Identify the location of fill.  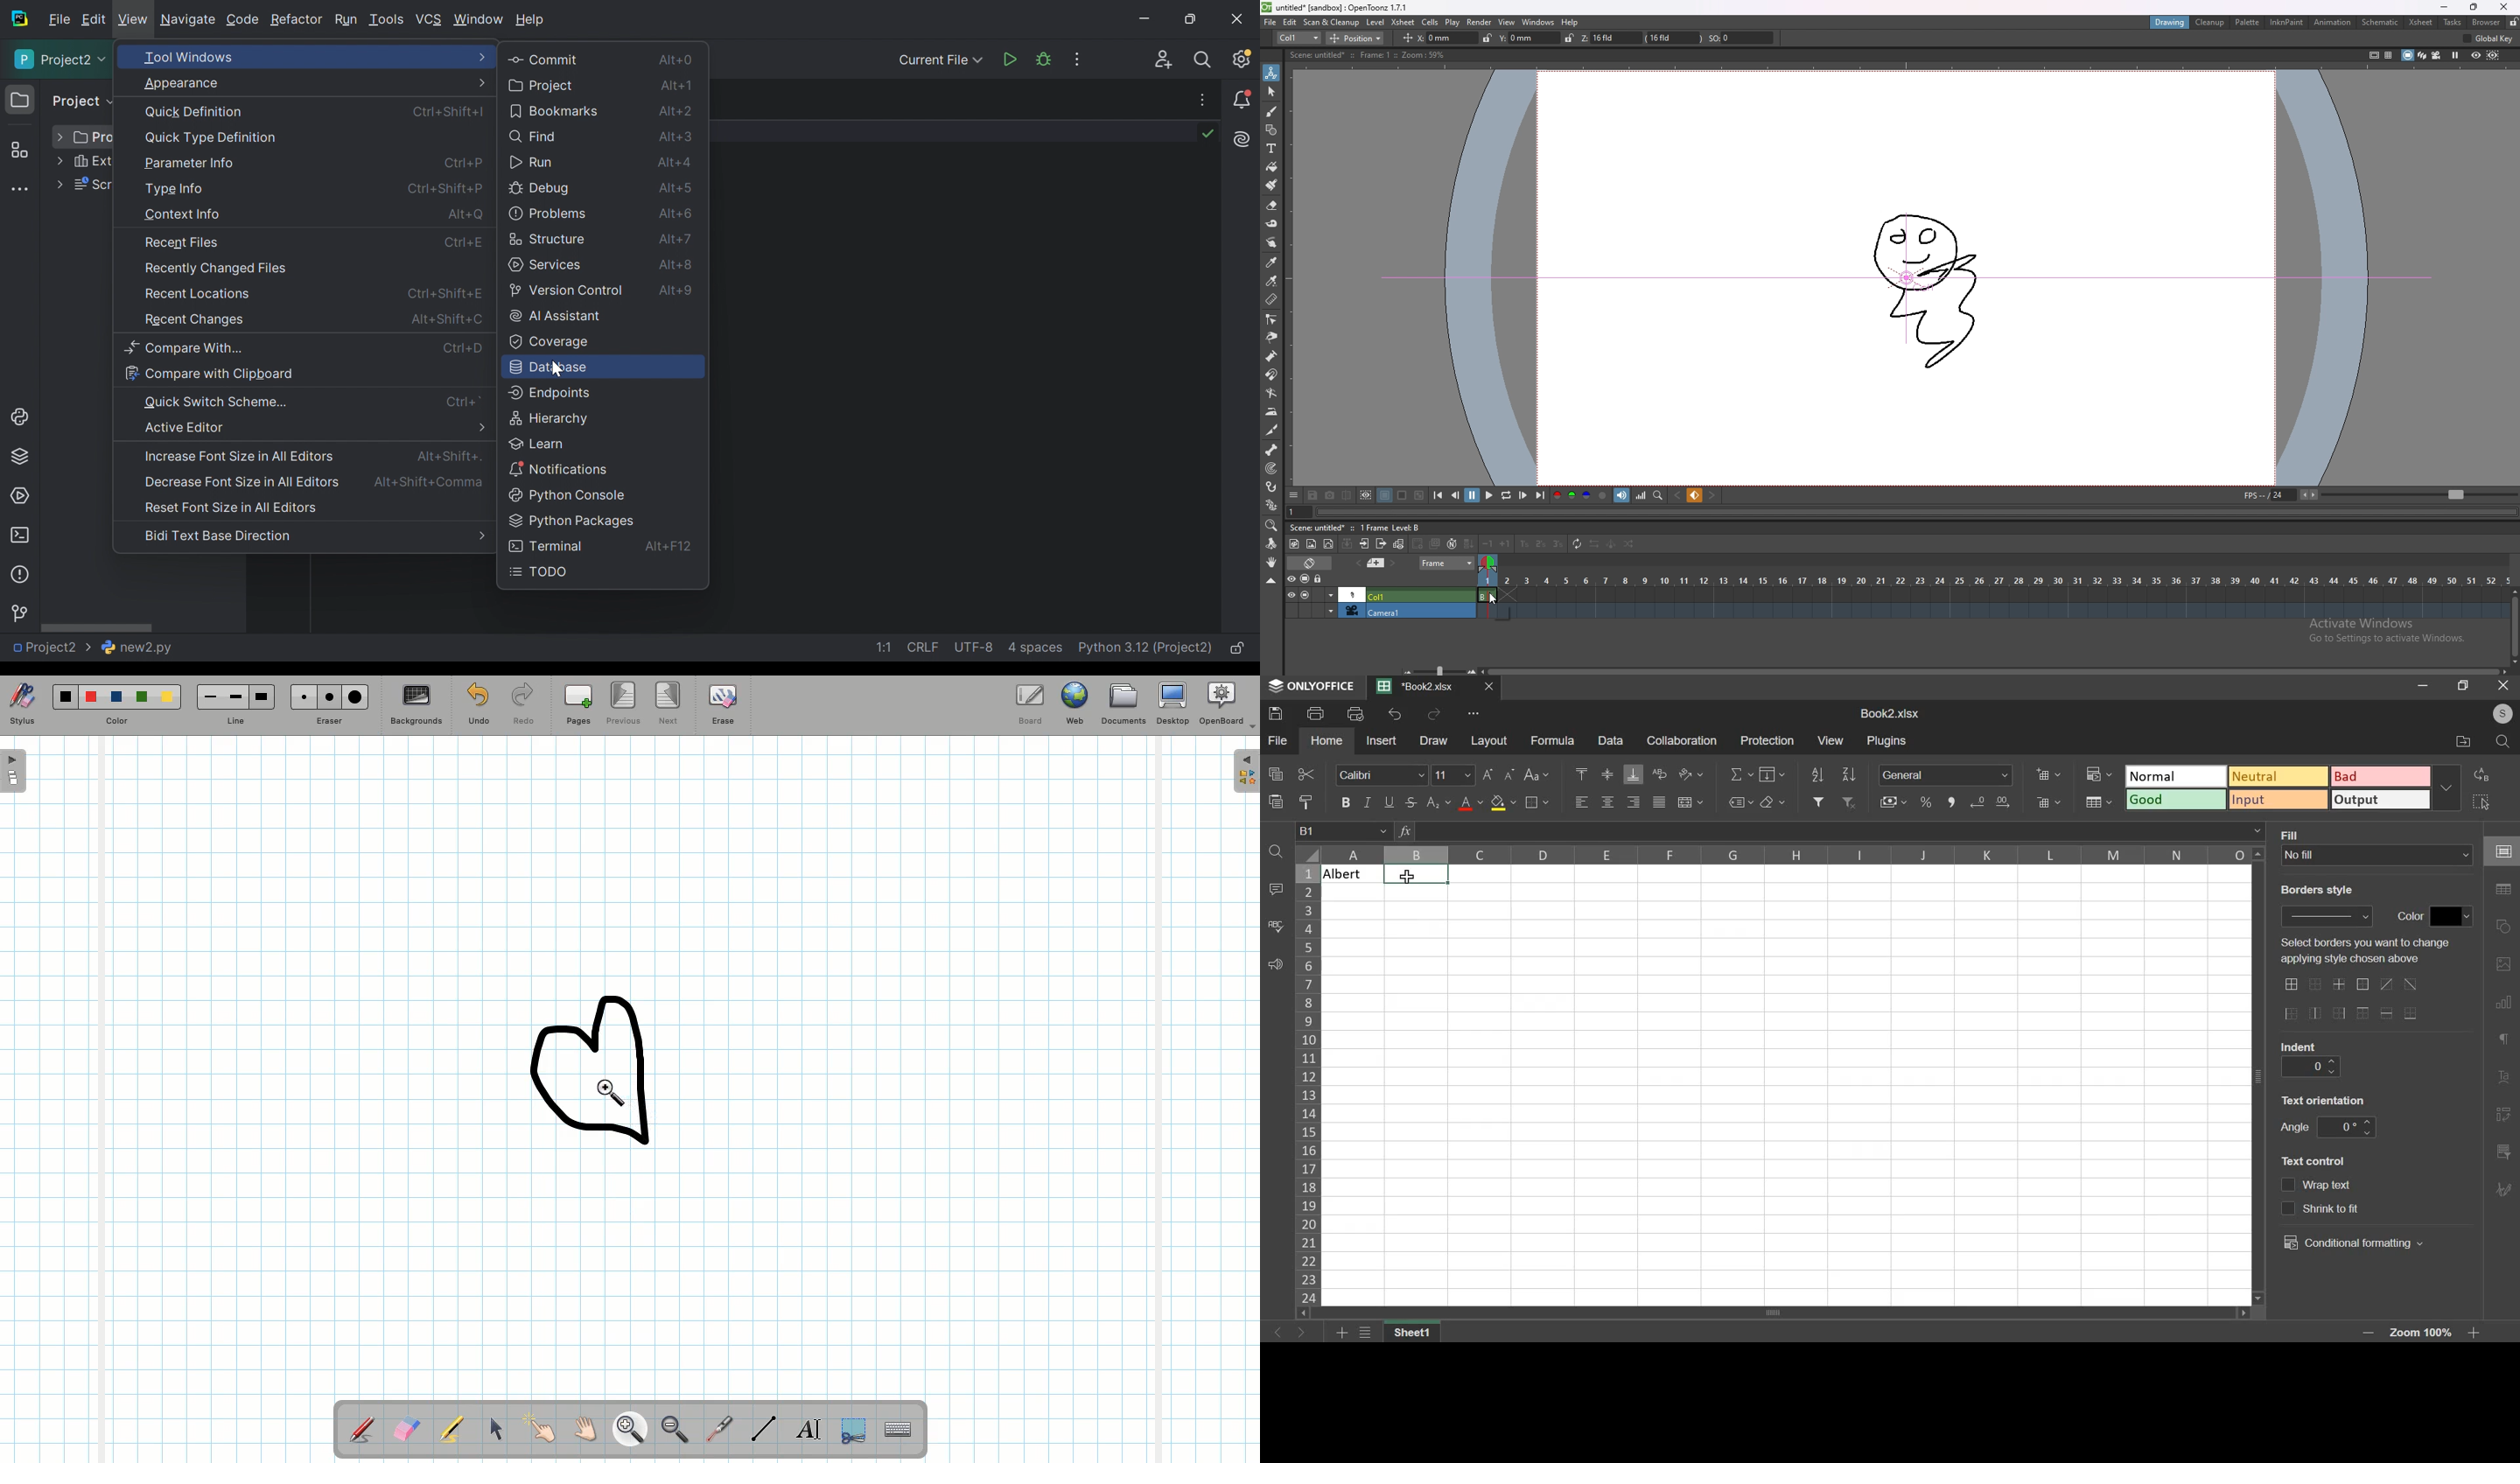
(1771, 774).